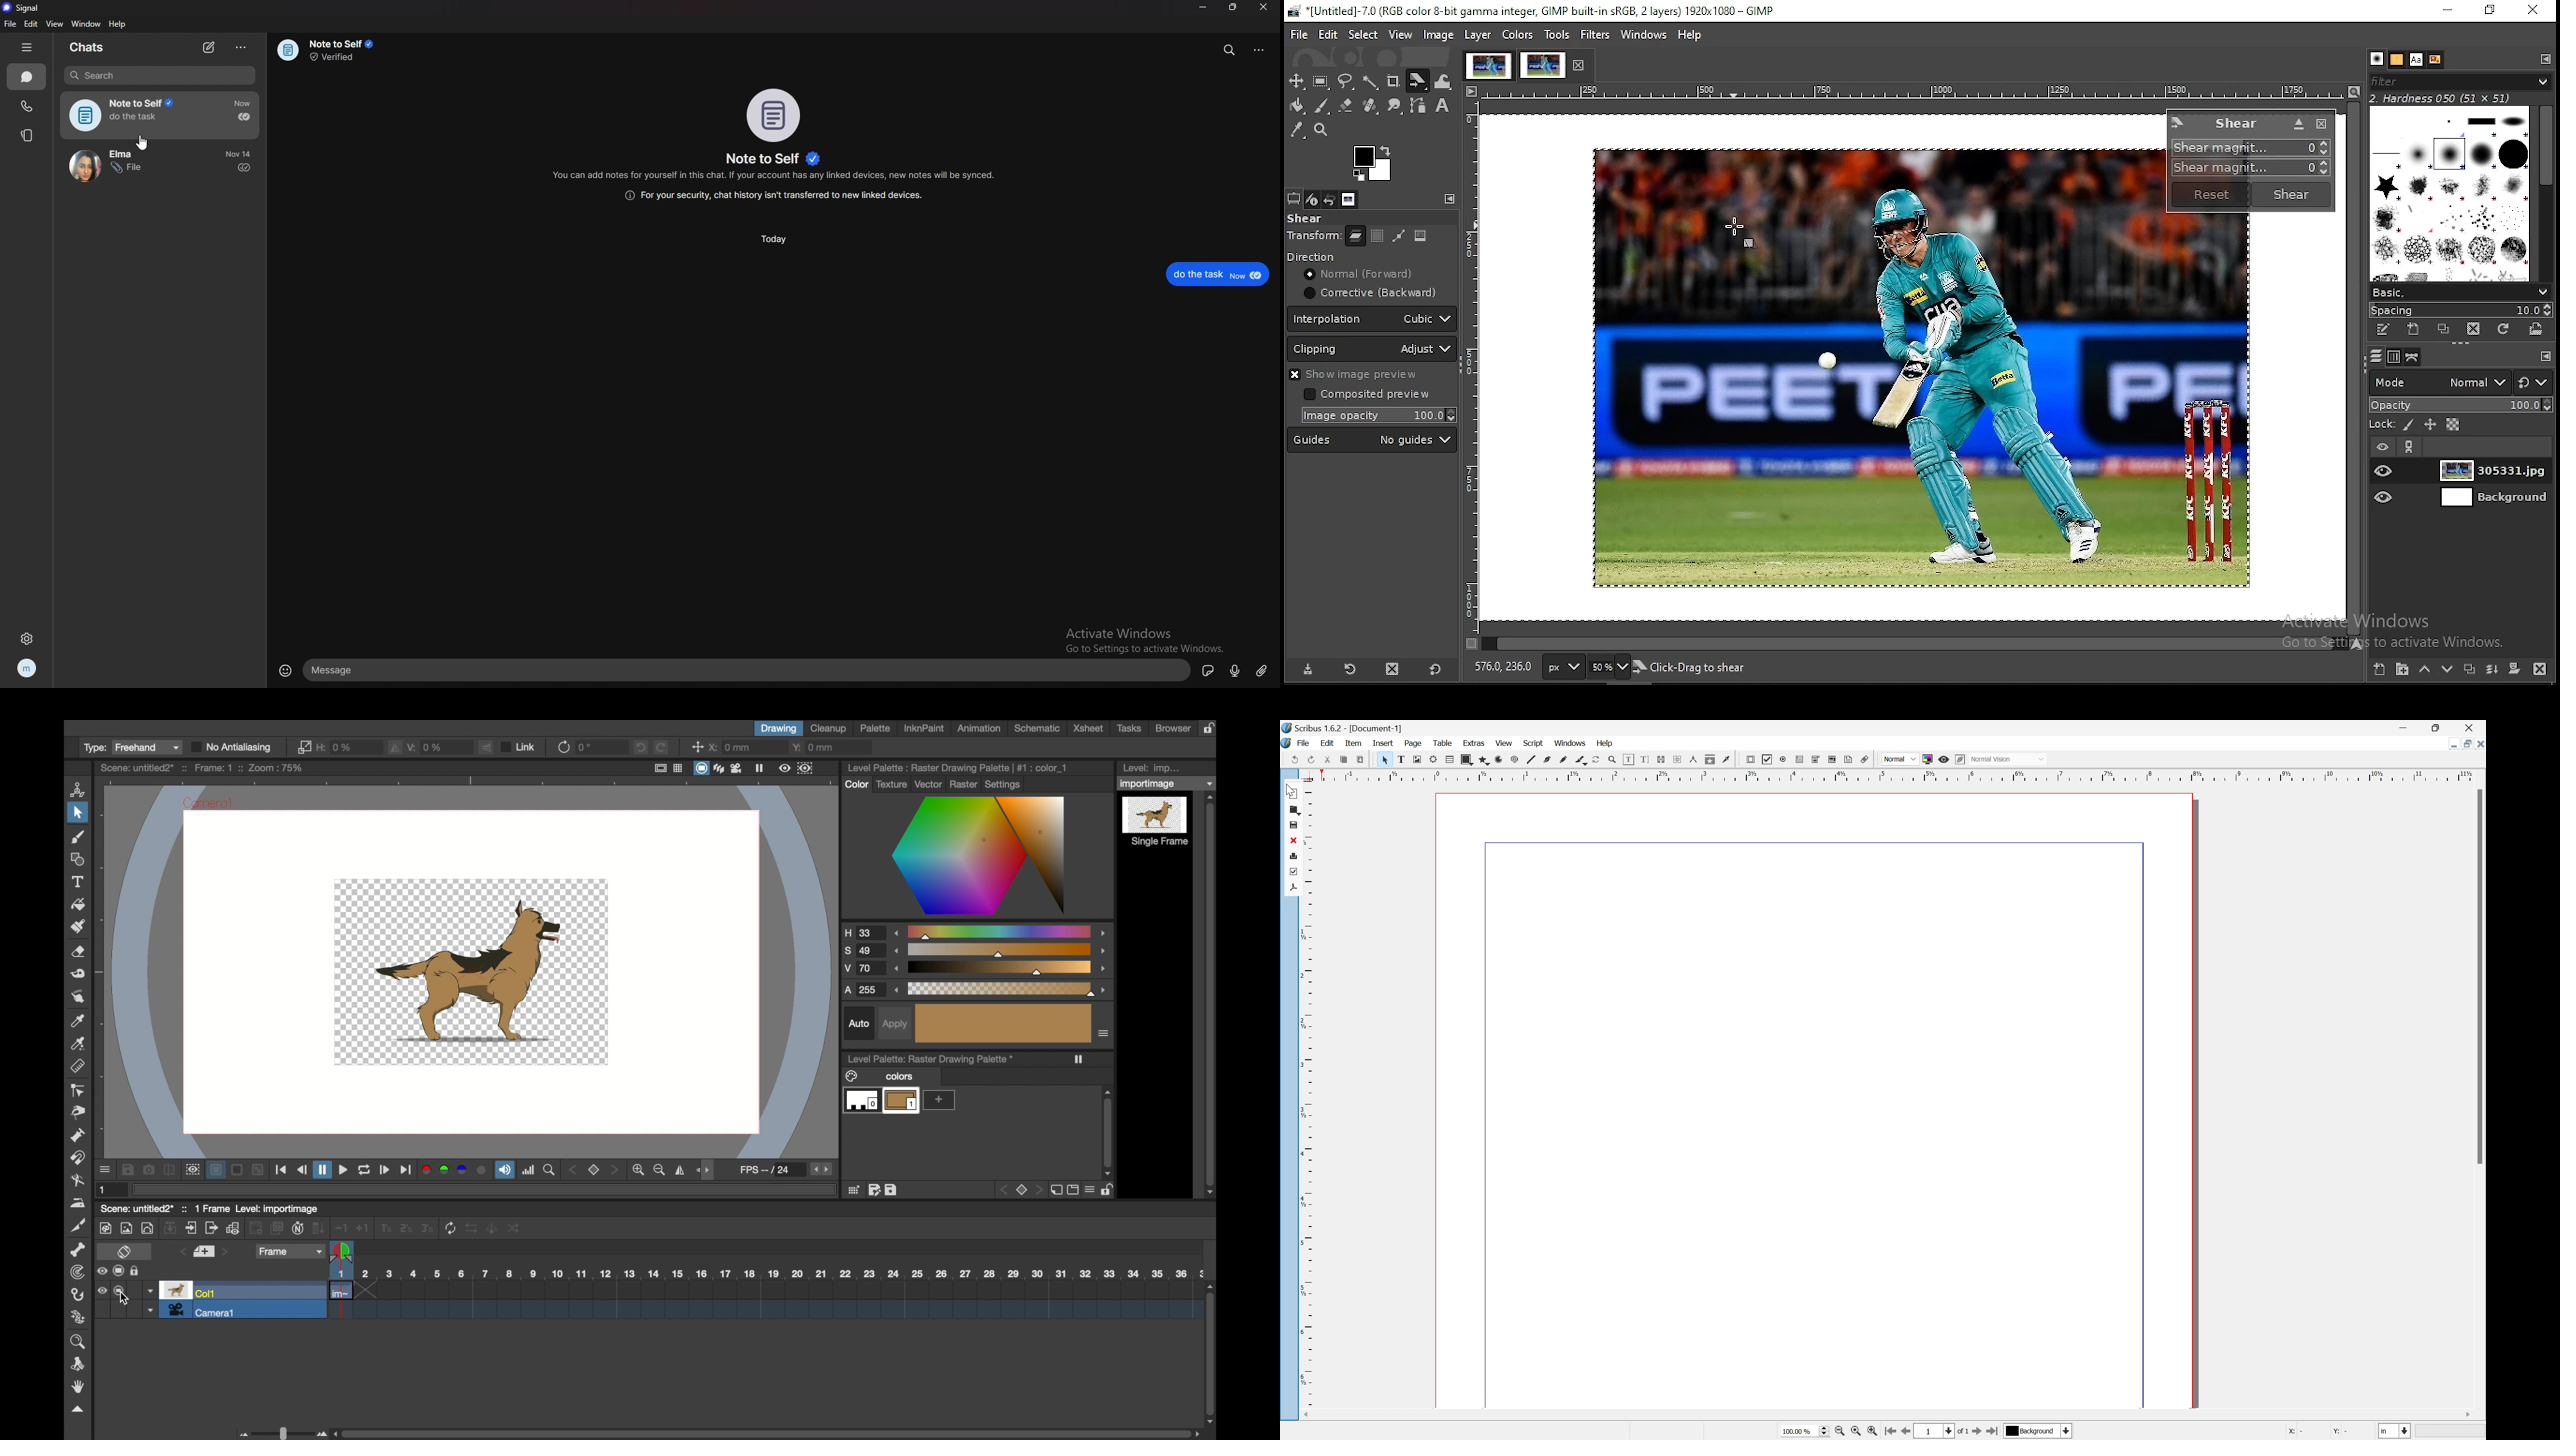 The height and width of the screenshot is (1456, 2576). What do you see at coordinates (77, 1295) in the screenshot?
I see `hook tool` at bounding box center [77, 1295].